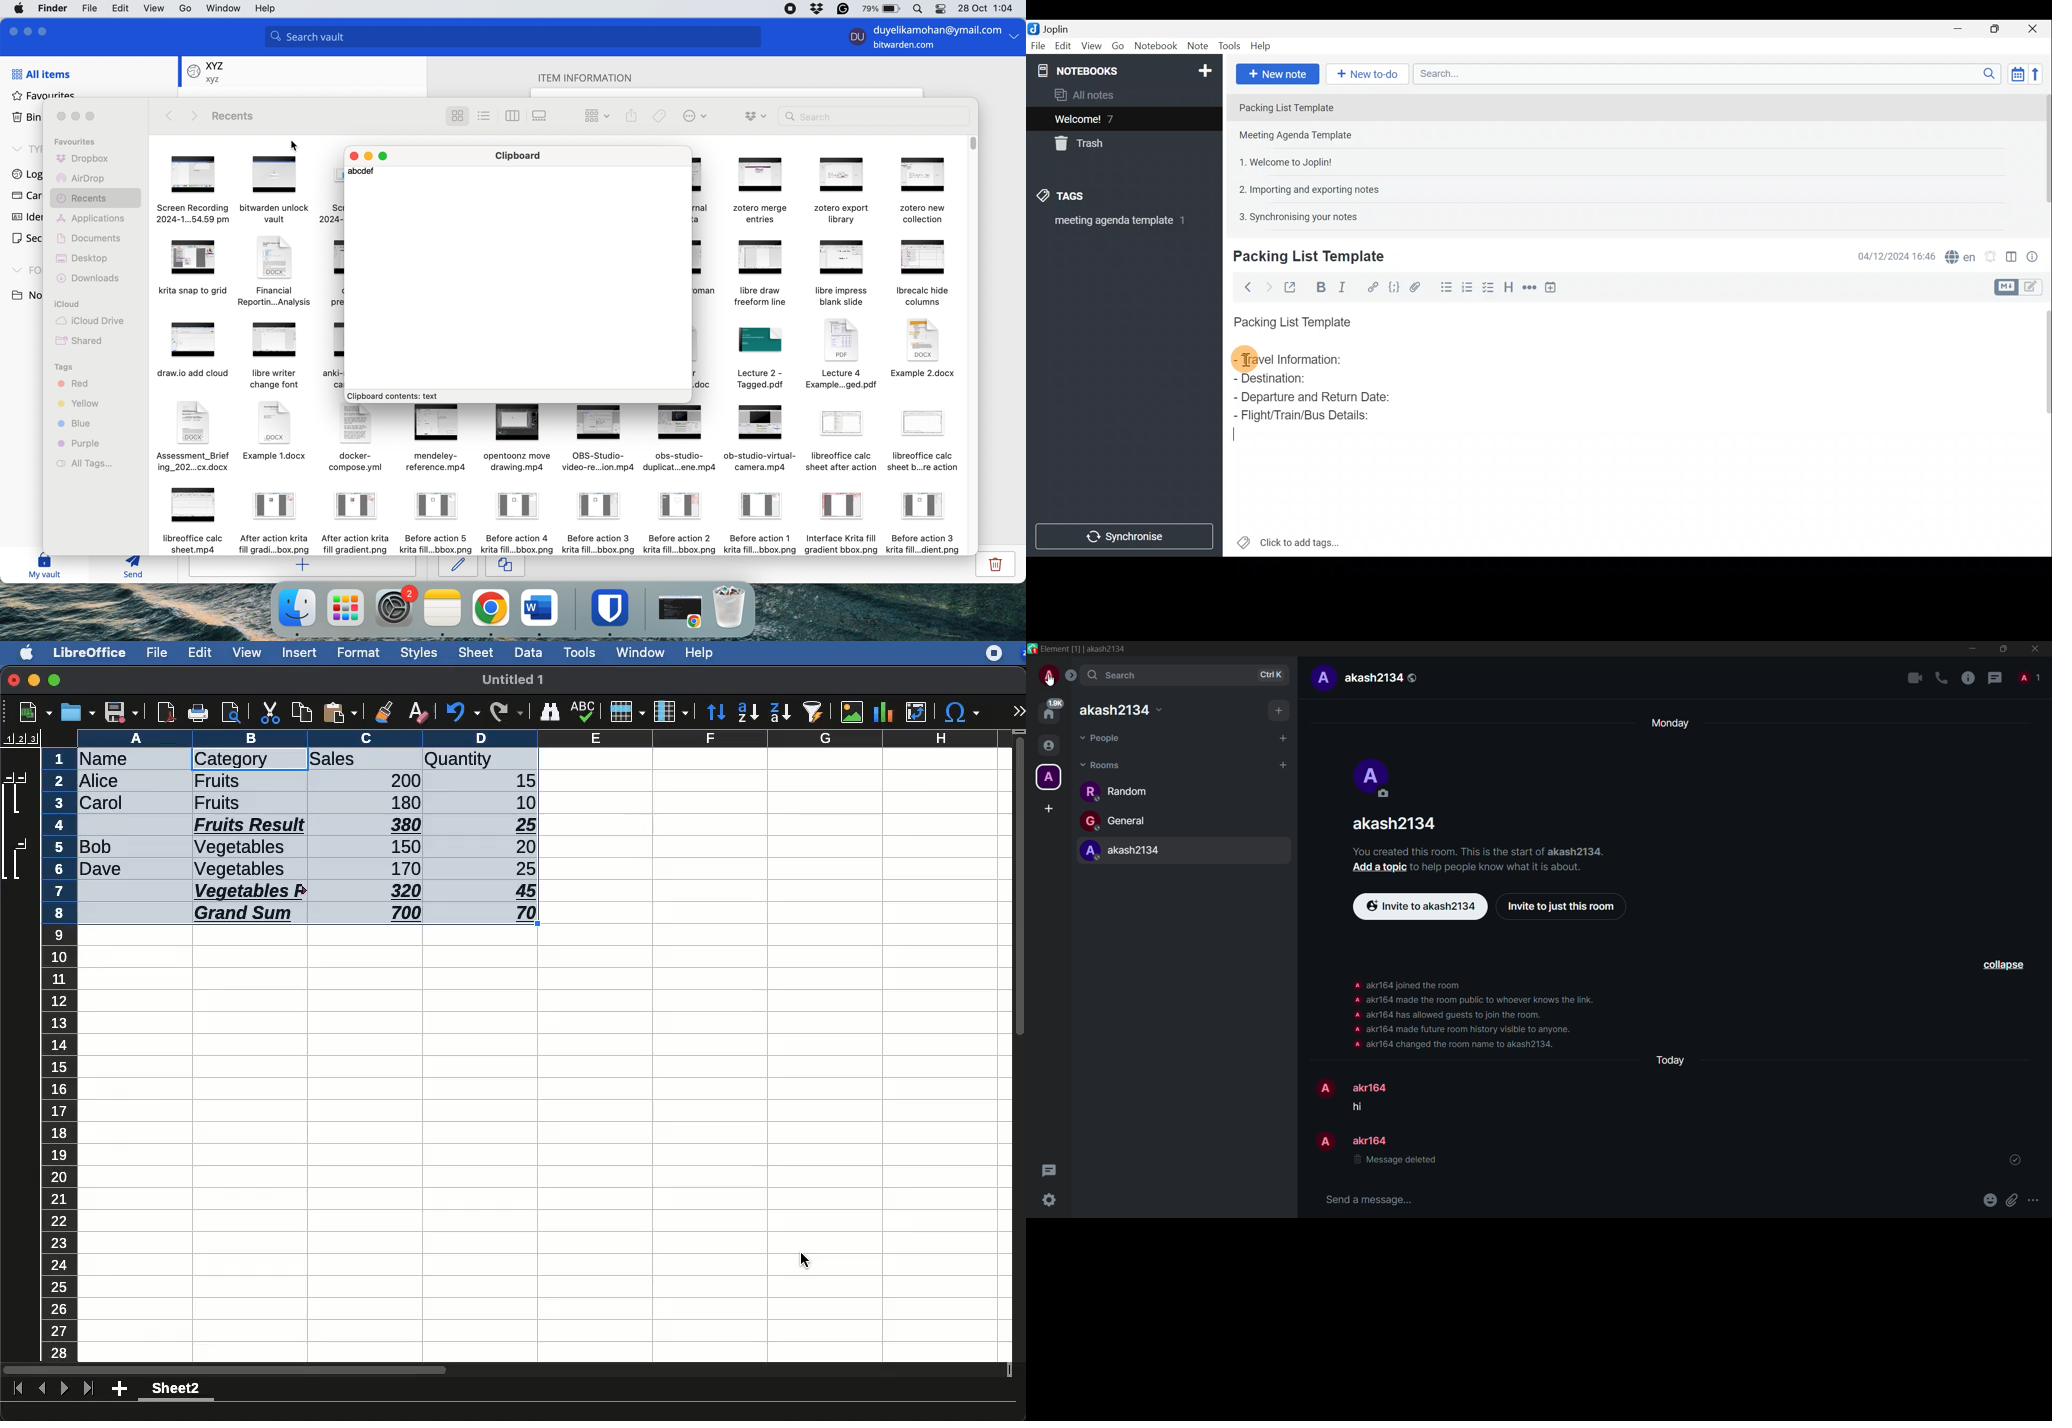 This screenshot has height=1428, width=2072. I want to click on Edit, so click(1061, 46).